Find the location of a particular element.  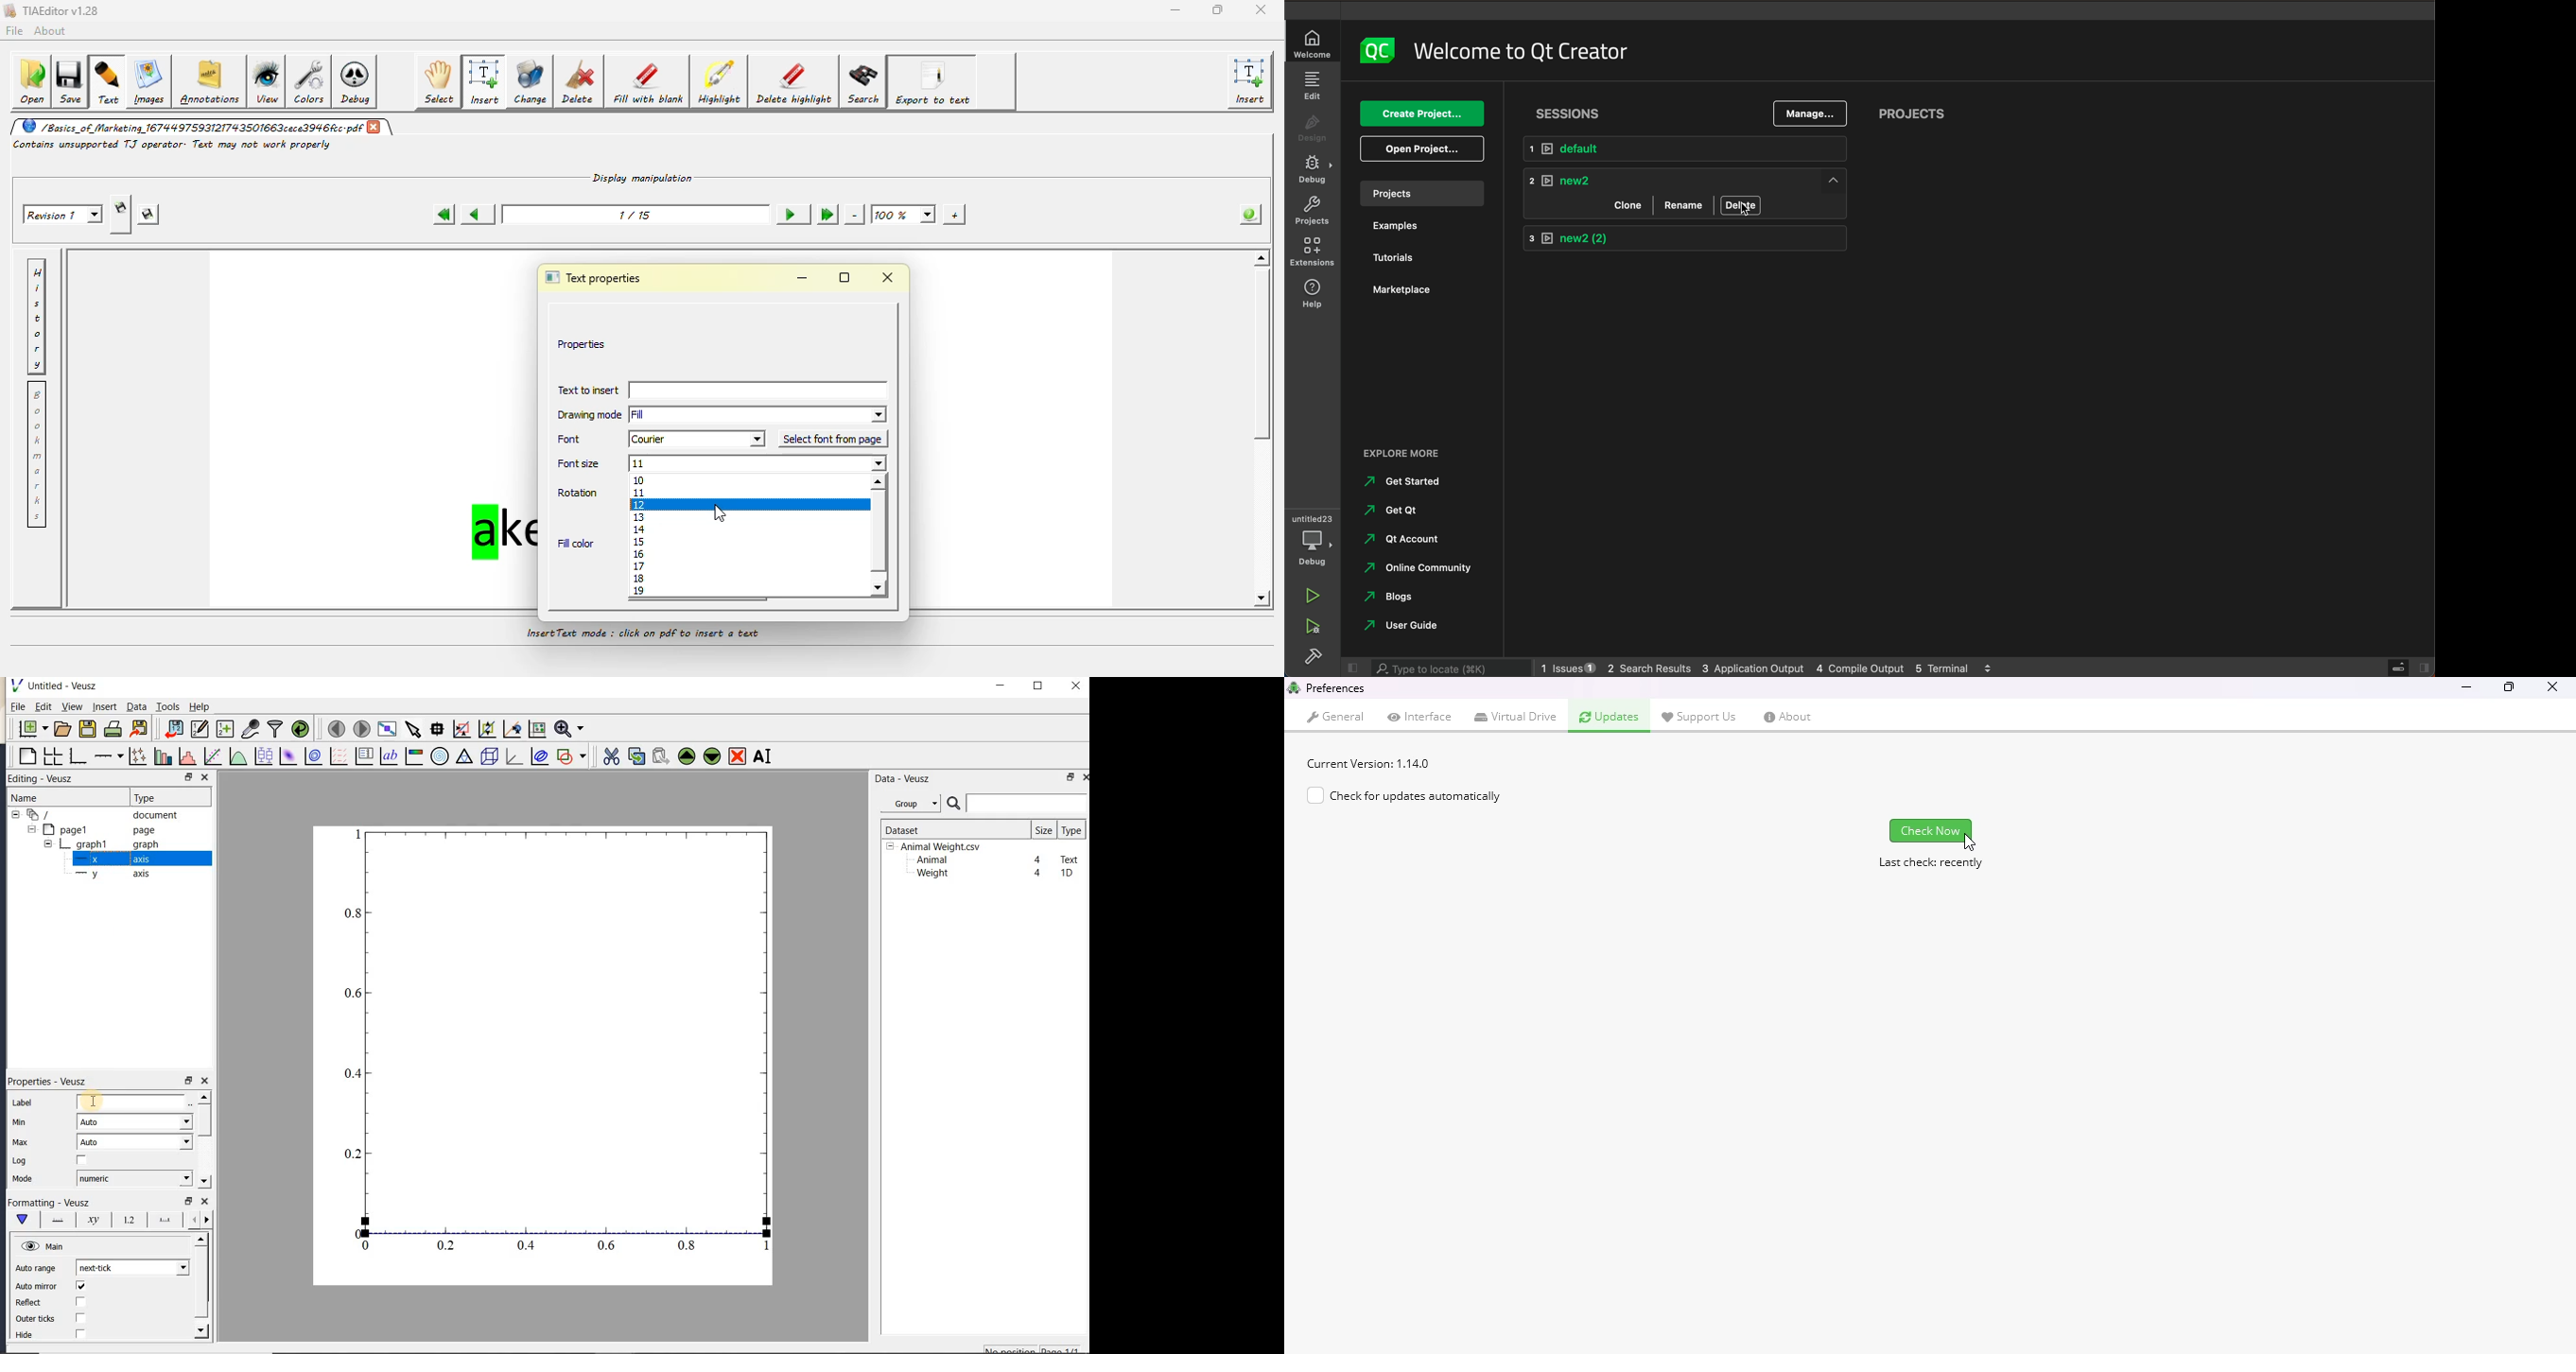

build is located at coordinates (1315, 654).